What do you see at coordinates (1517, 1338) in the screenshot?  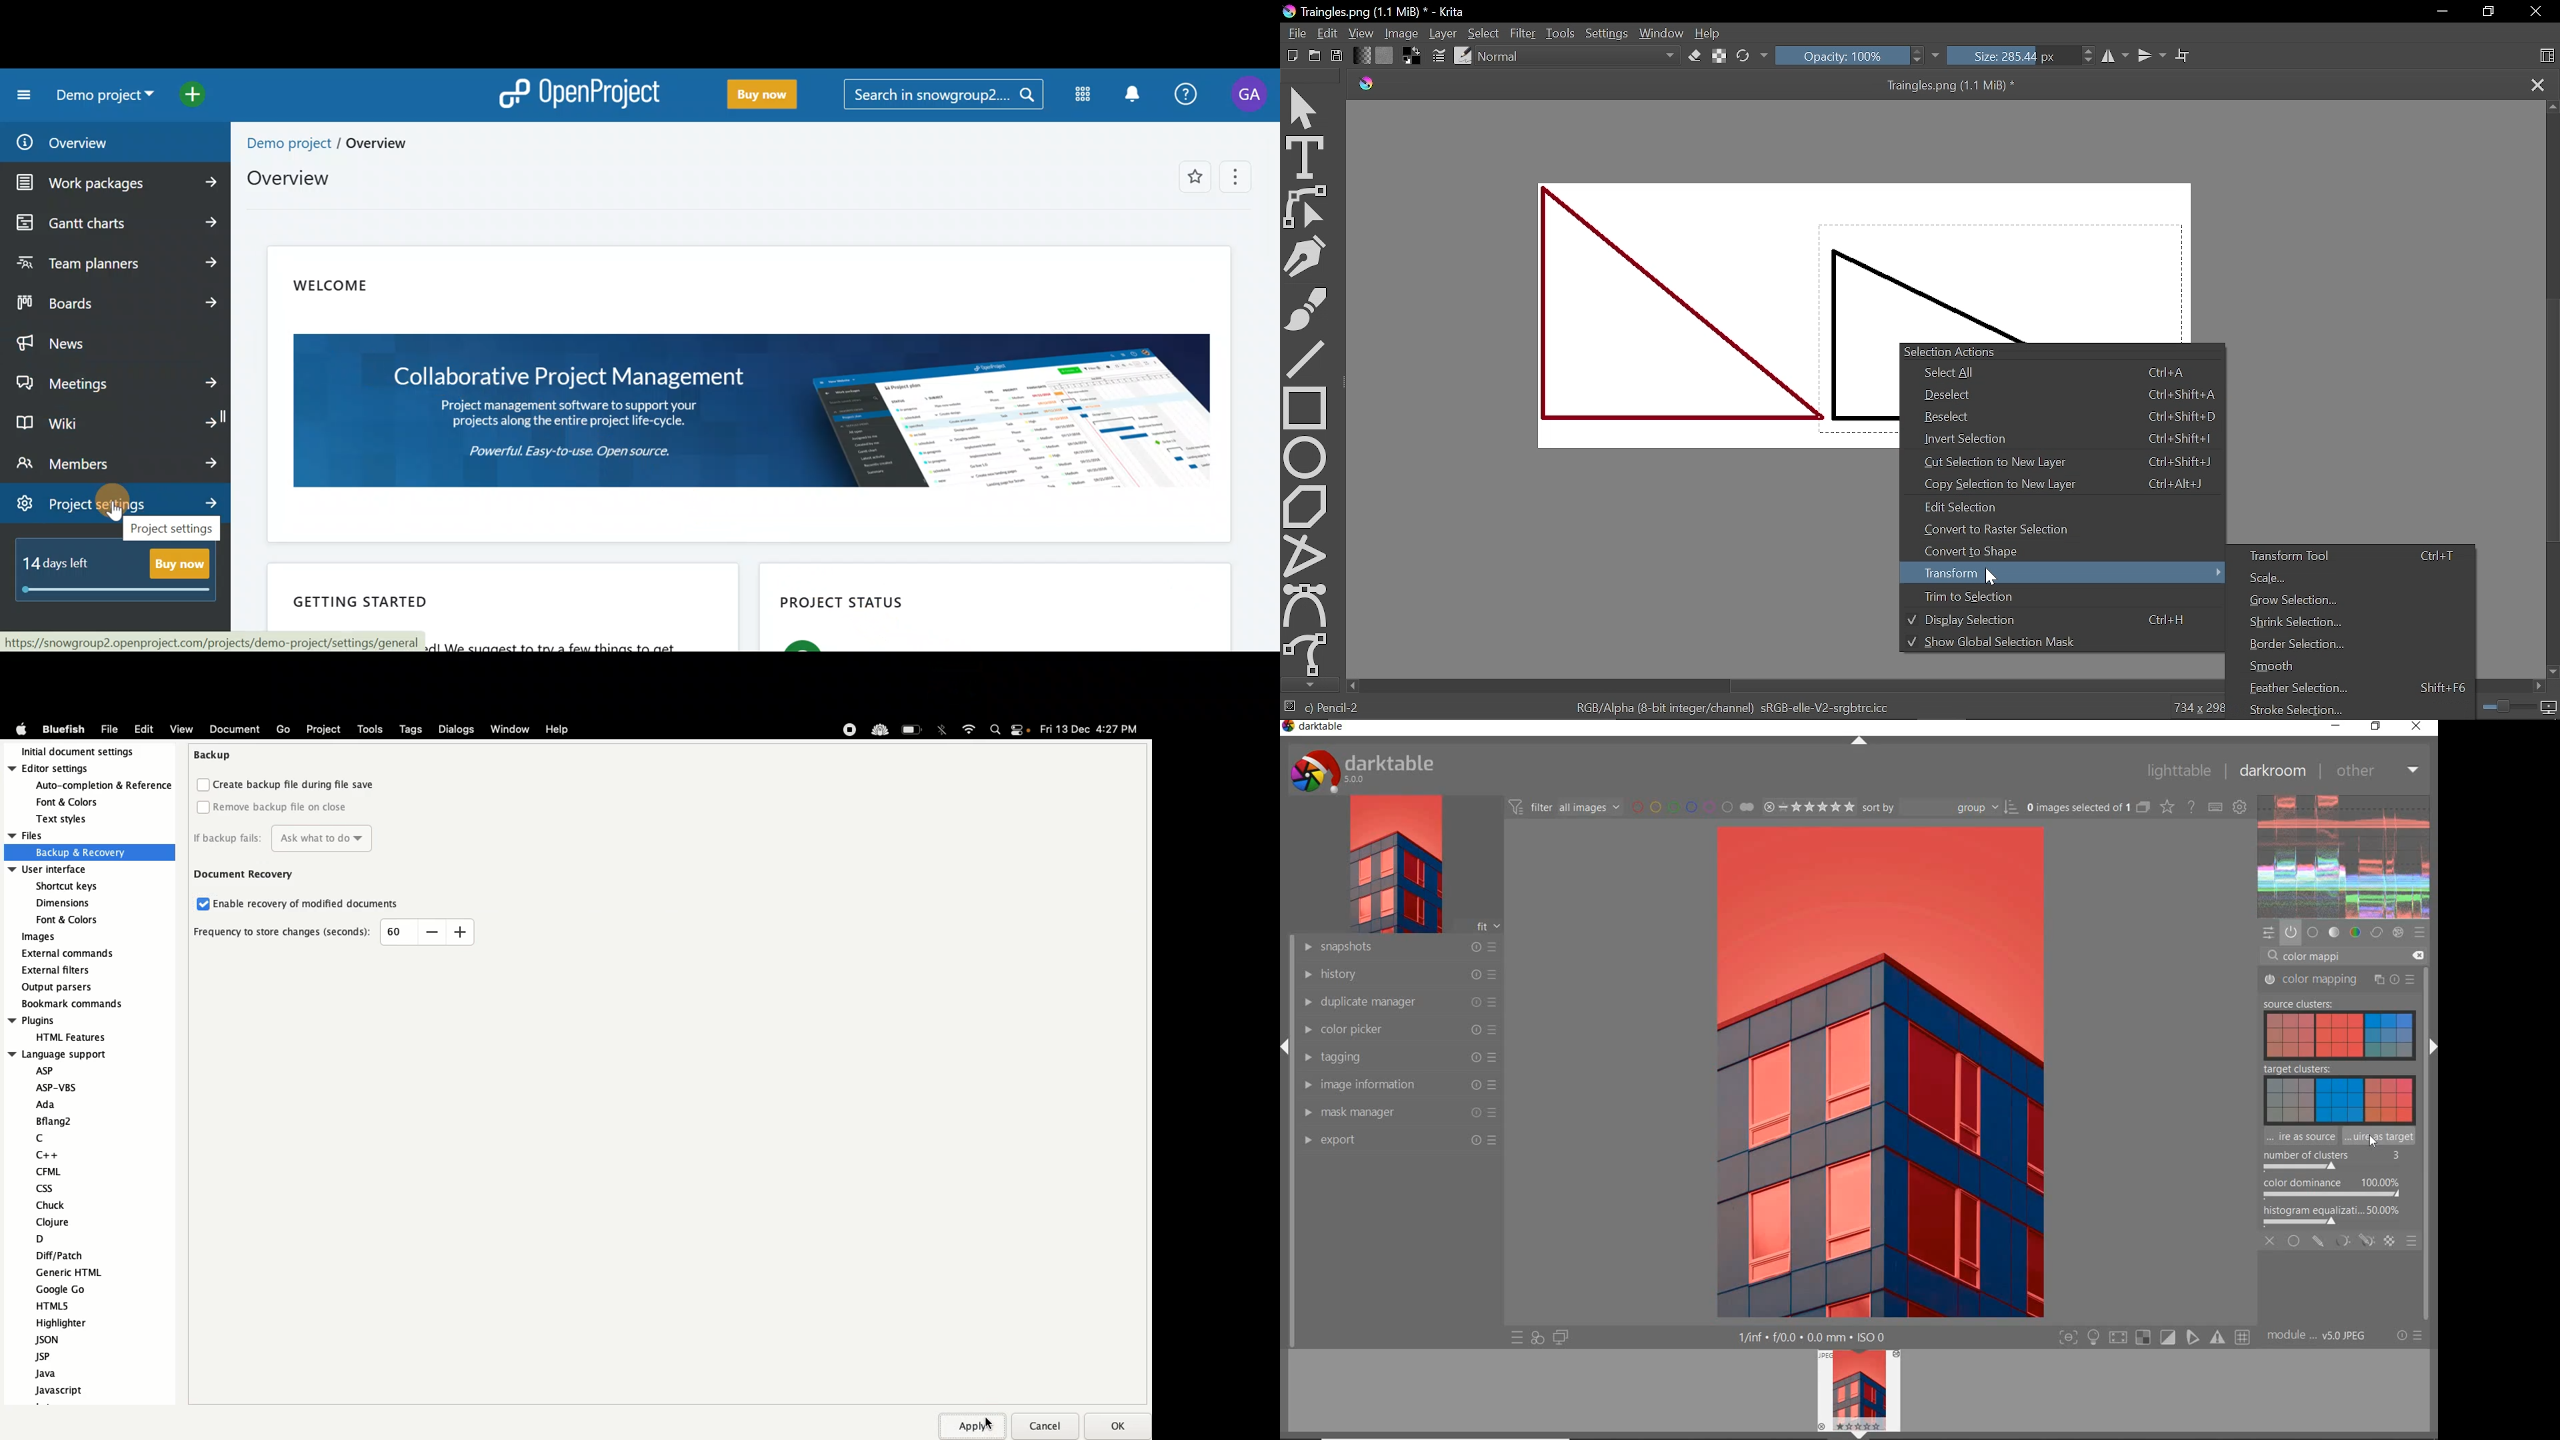 I see `quick access to preset` at bounding box center [1517, 1338].